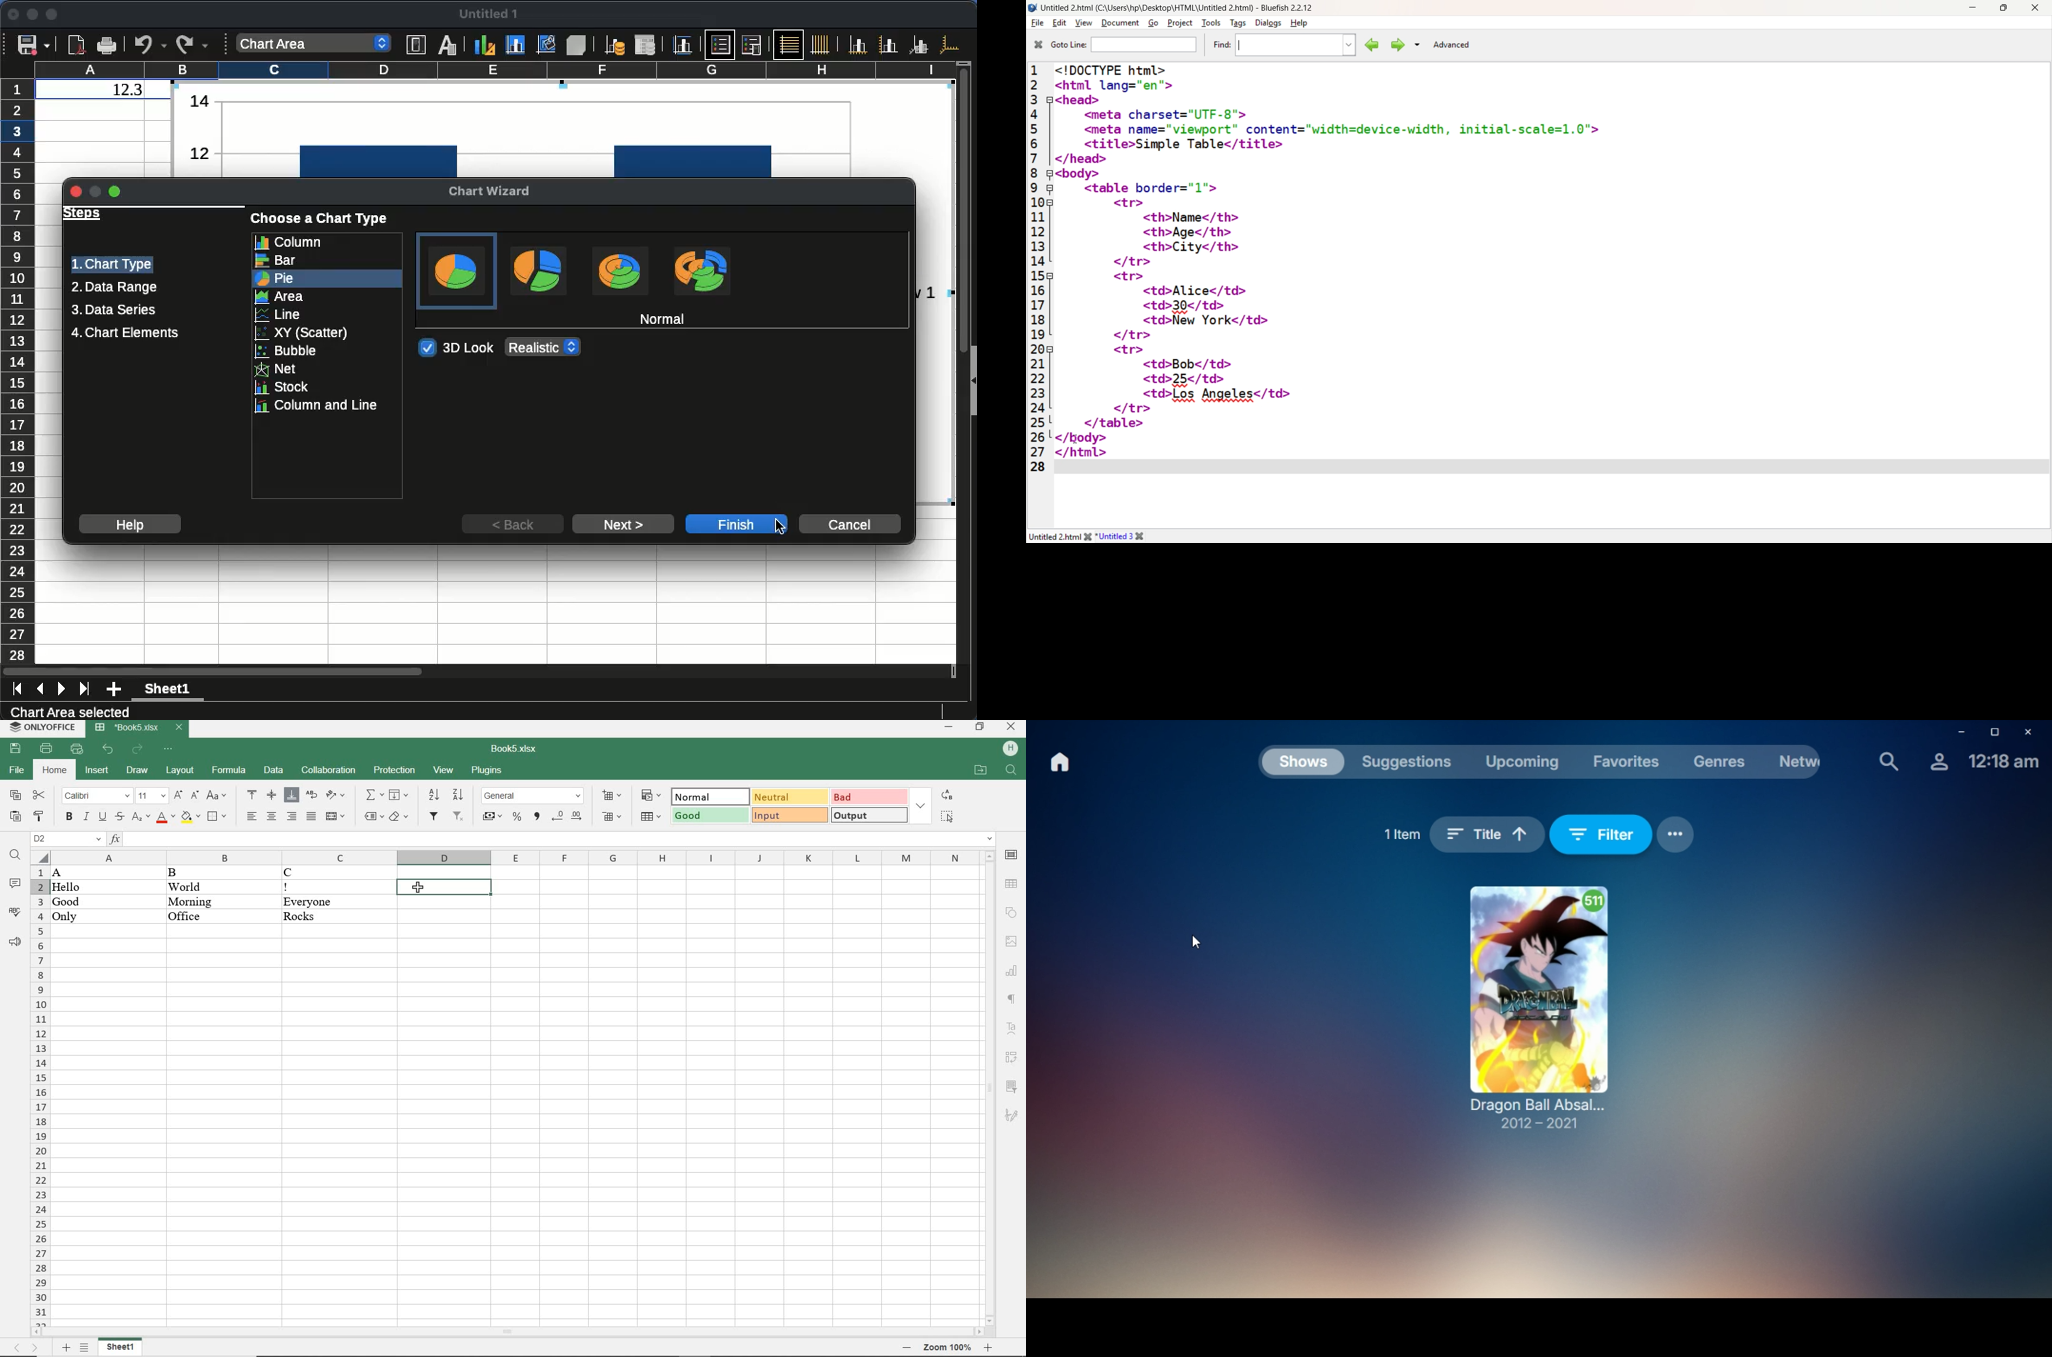 This screenshot has height=1372, width=2072. Describe the element at coordinates (539, 270) in the screenshot. I see `Exploded pie chart` at that location.